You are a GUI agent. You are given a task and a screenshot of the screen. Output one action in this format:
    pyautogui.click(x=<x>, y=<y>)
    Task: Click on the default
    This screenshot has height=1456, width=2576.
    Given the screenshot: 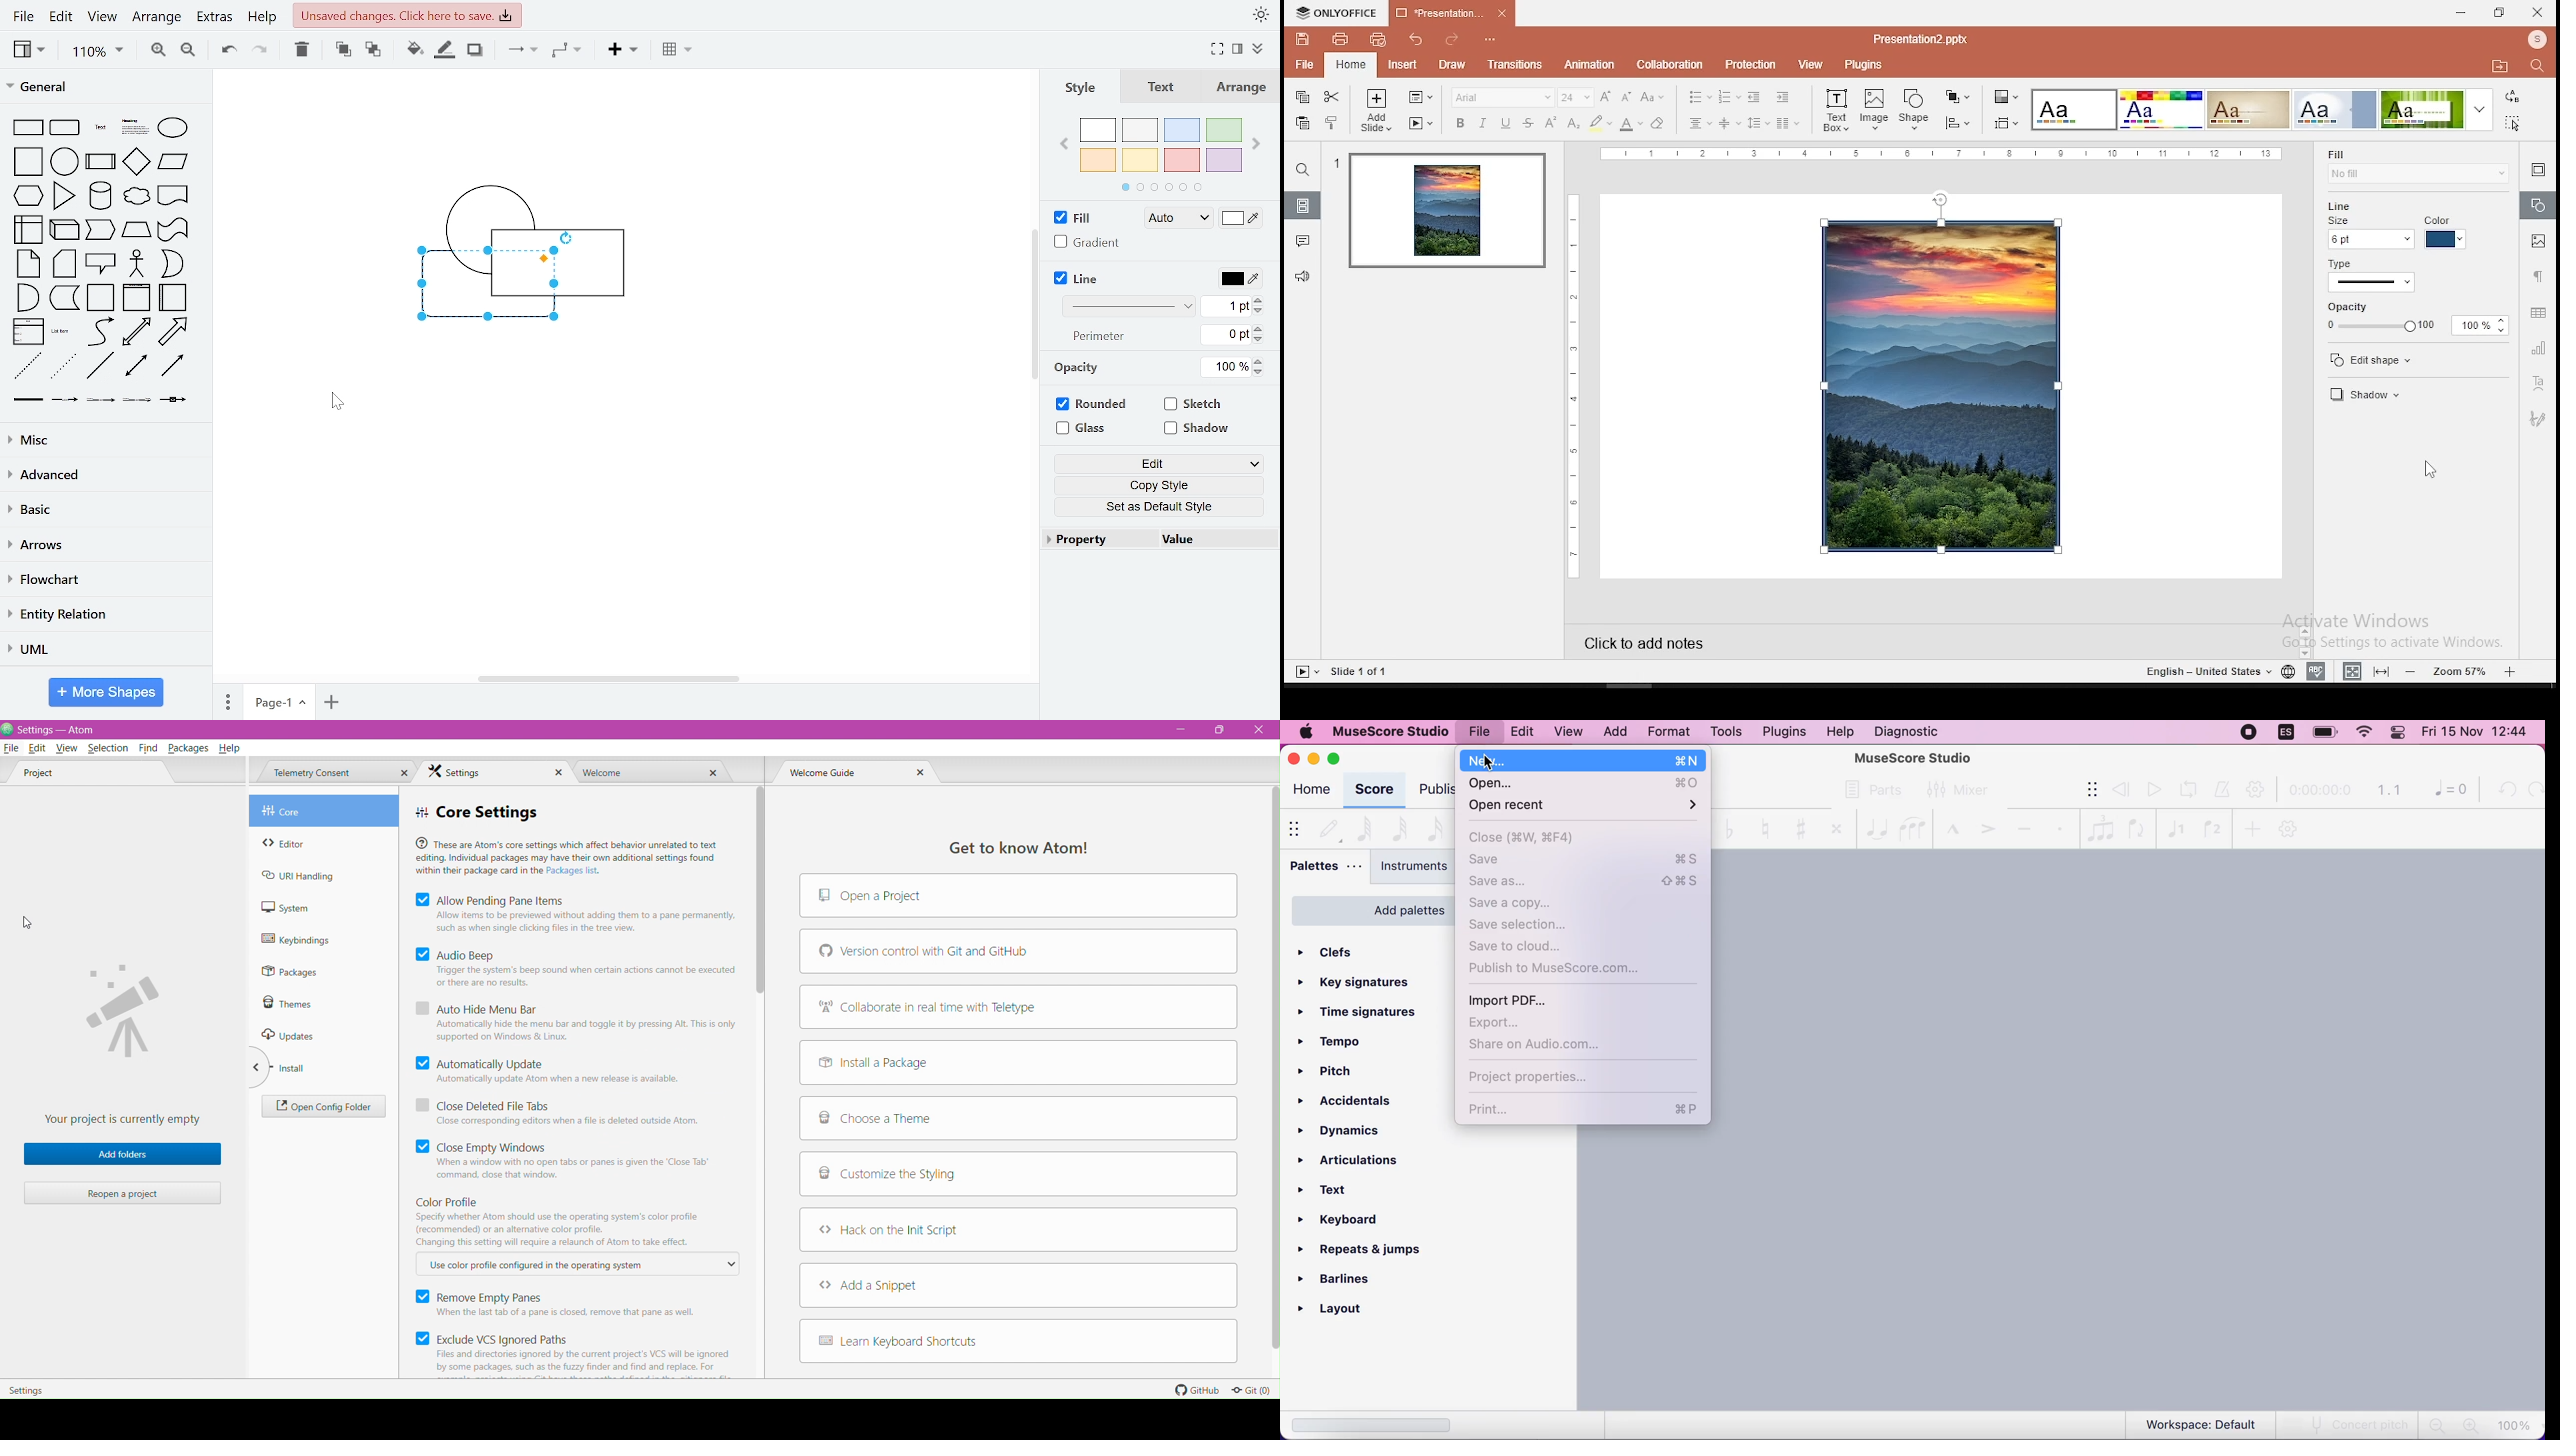 What is the action you would take?
    pyautogui.click(x=1329, y=826)
    